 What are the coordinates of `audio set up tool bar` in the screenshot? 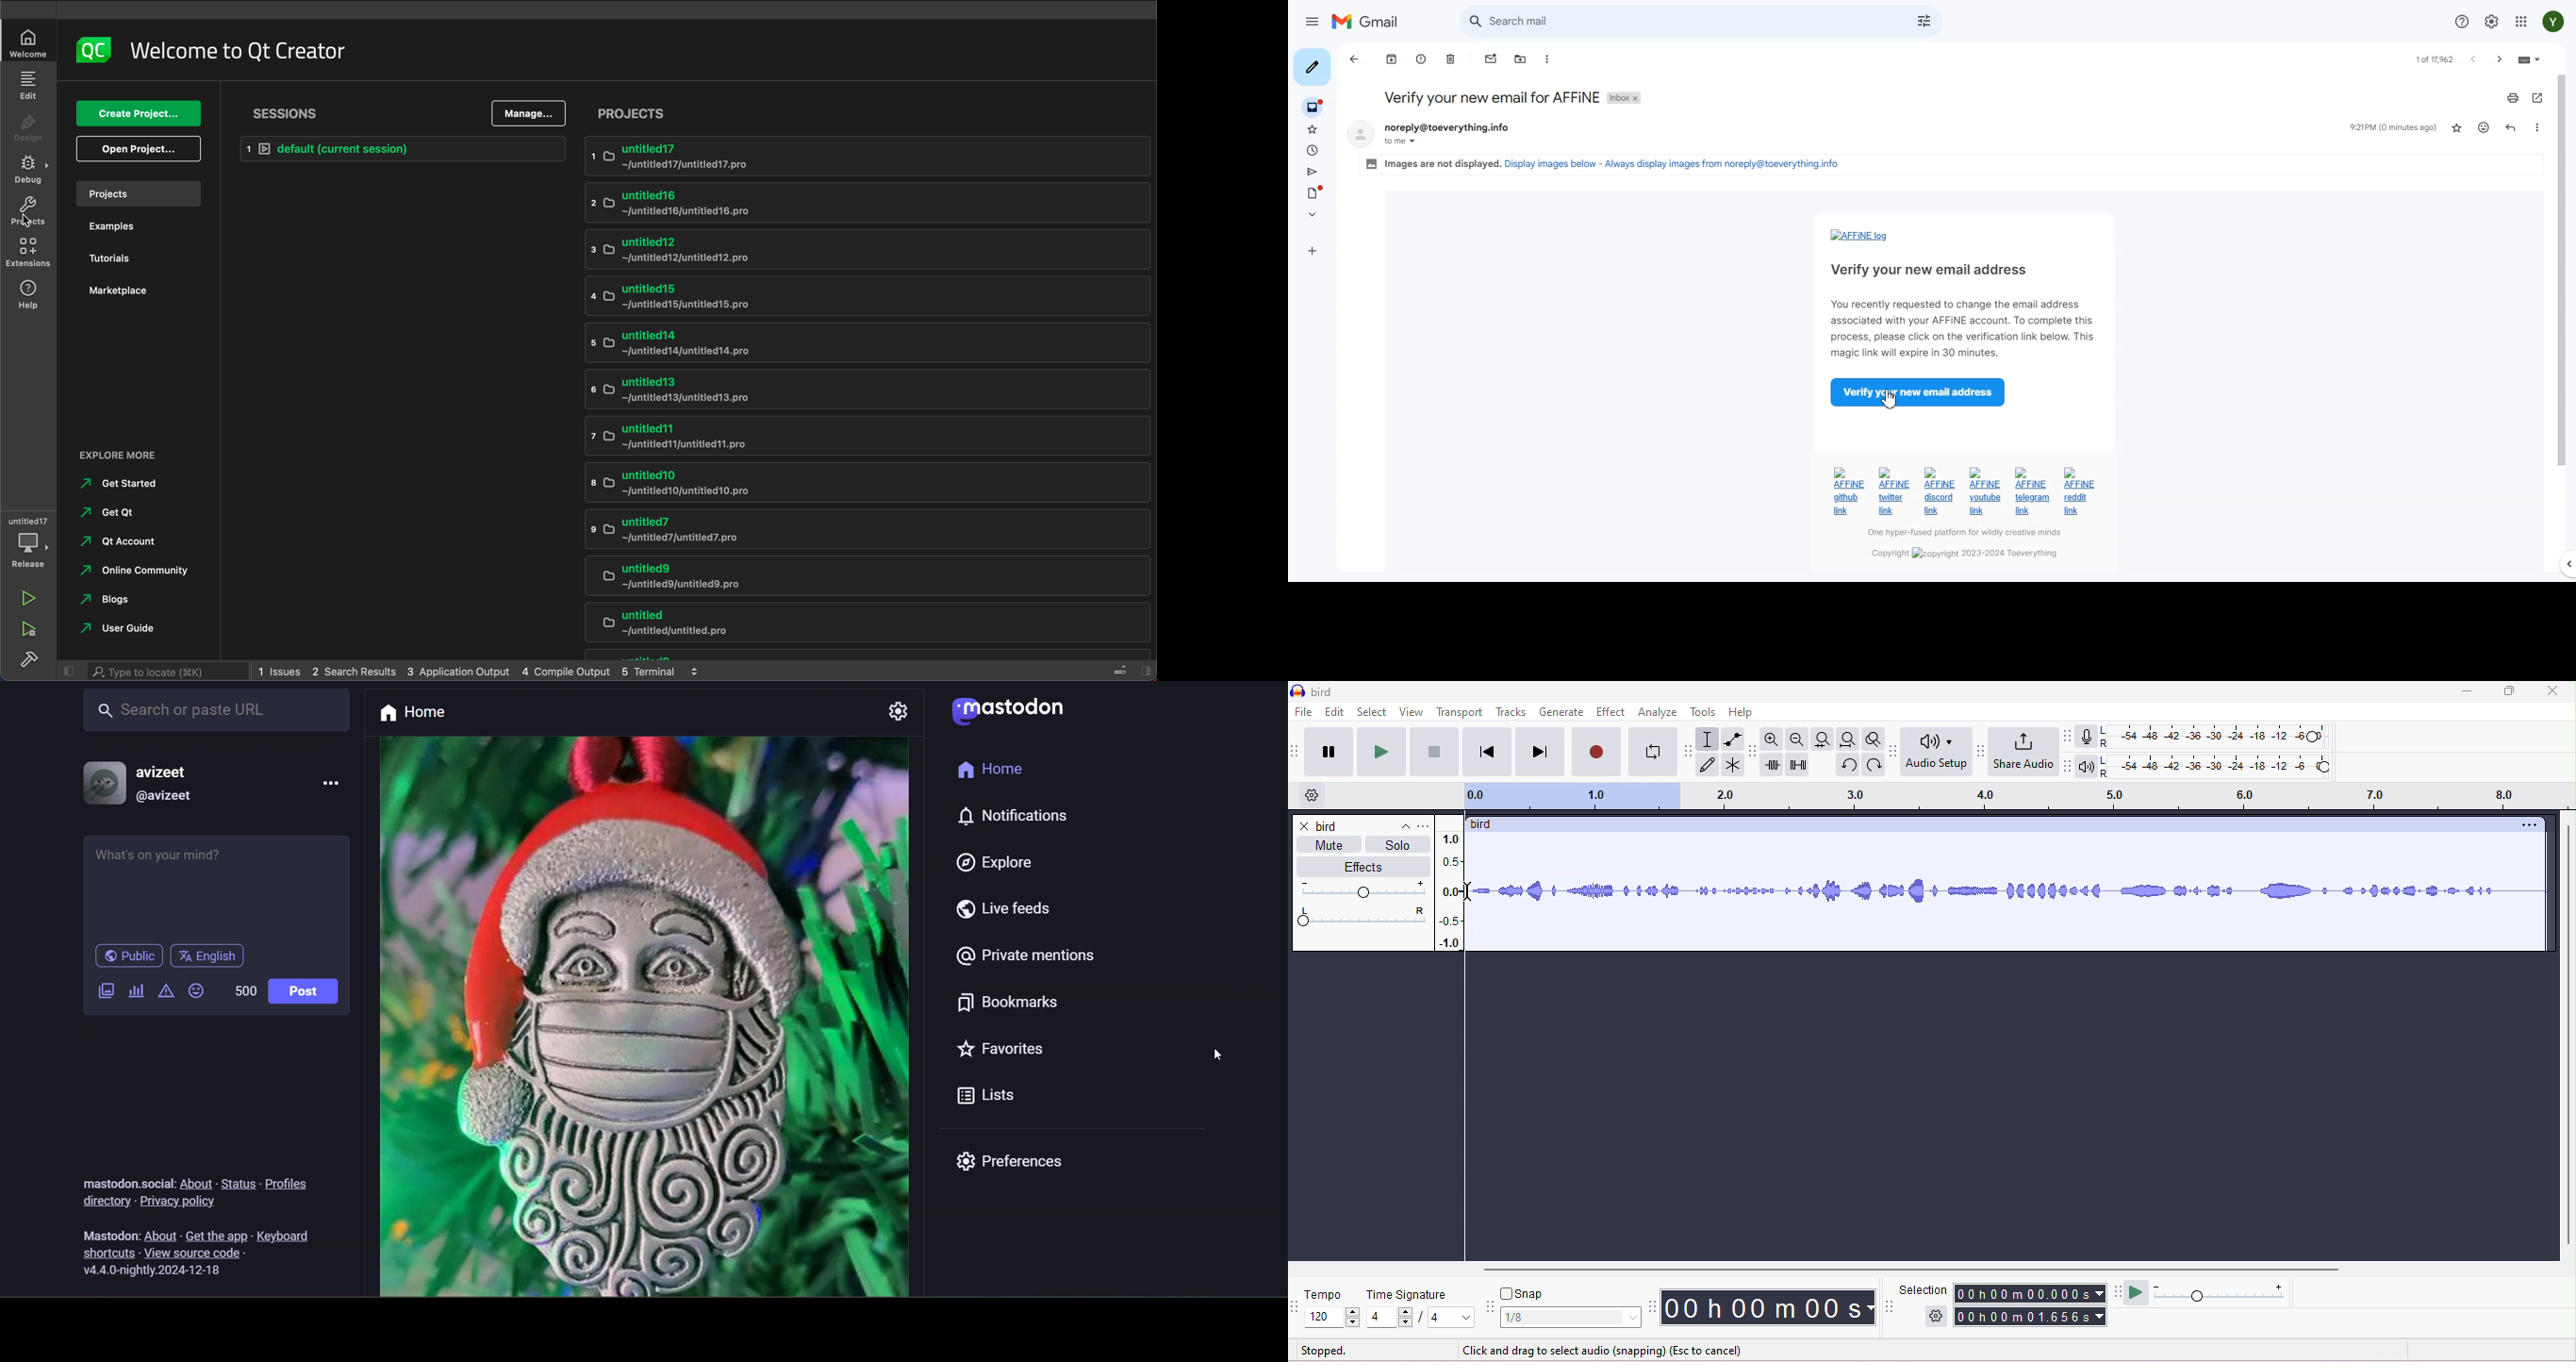 It's located at (1895, 751).